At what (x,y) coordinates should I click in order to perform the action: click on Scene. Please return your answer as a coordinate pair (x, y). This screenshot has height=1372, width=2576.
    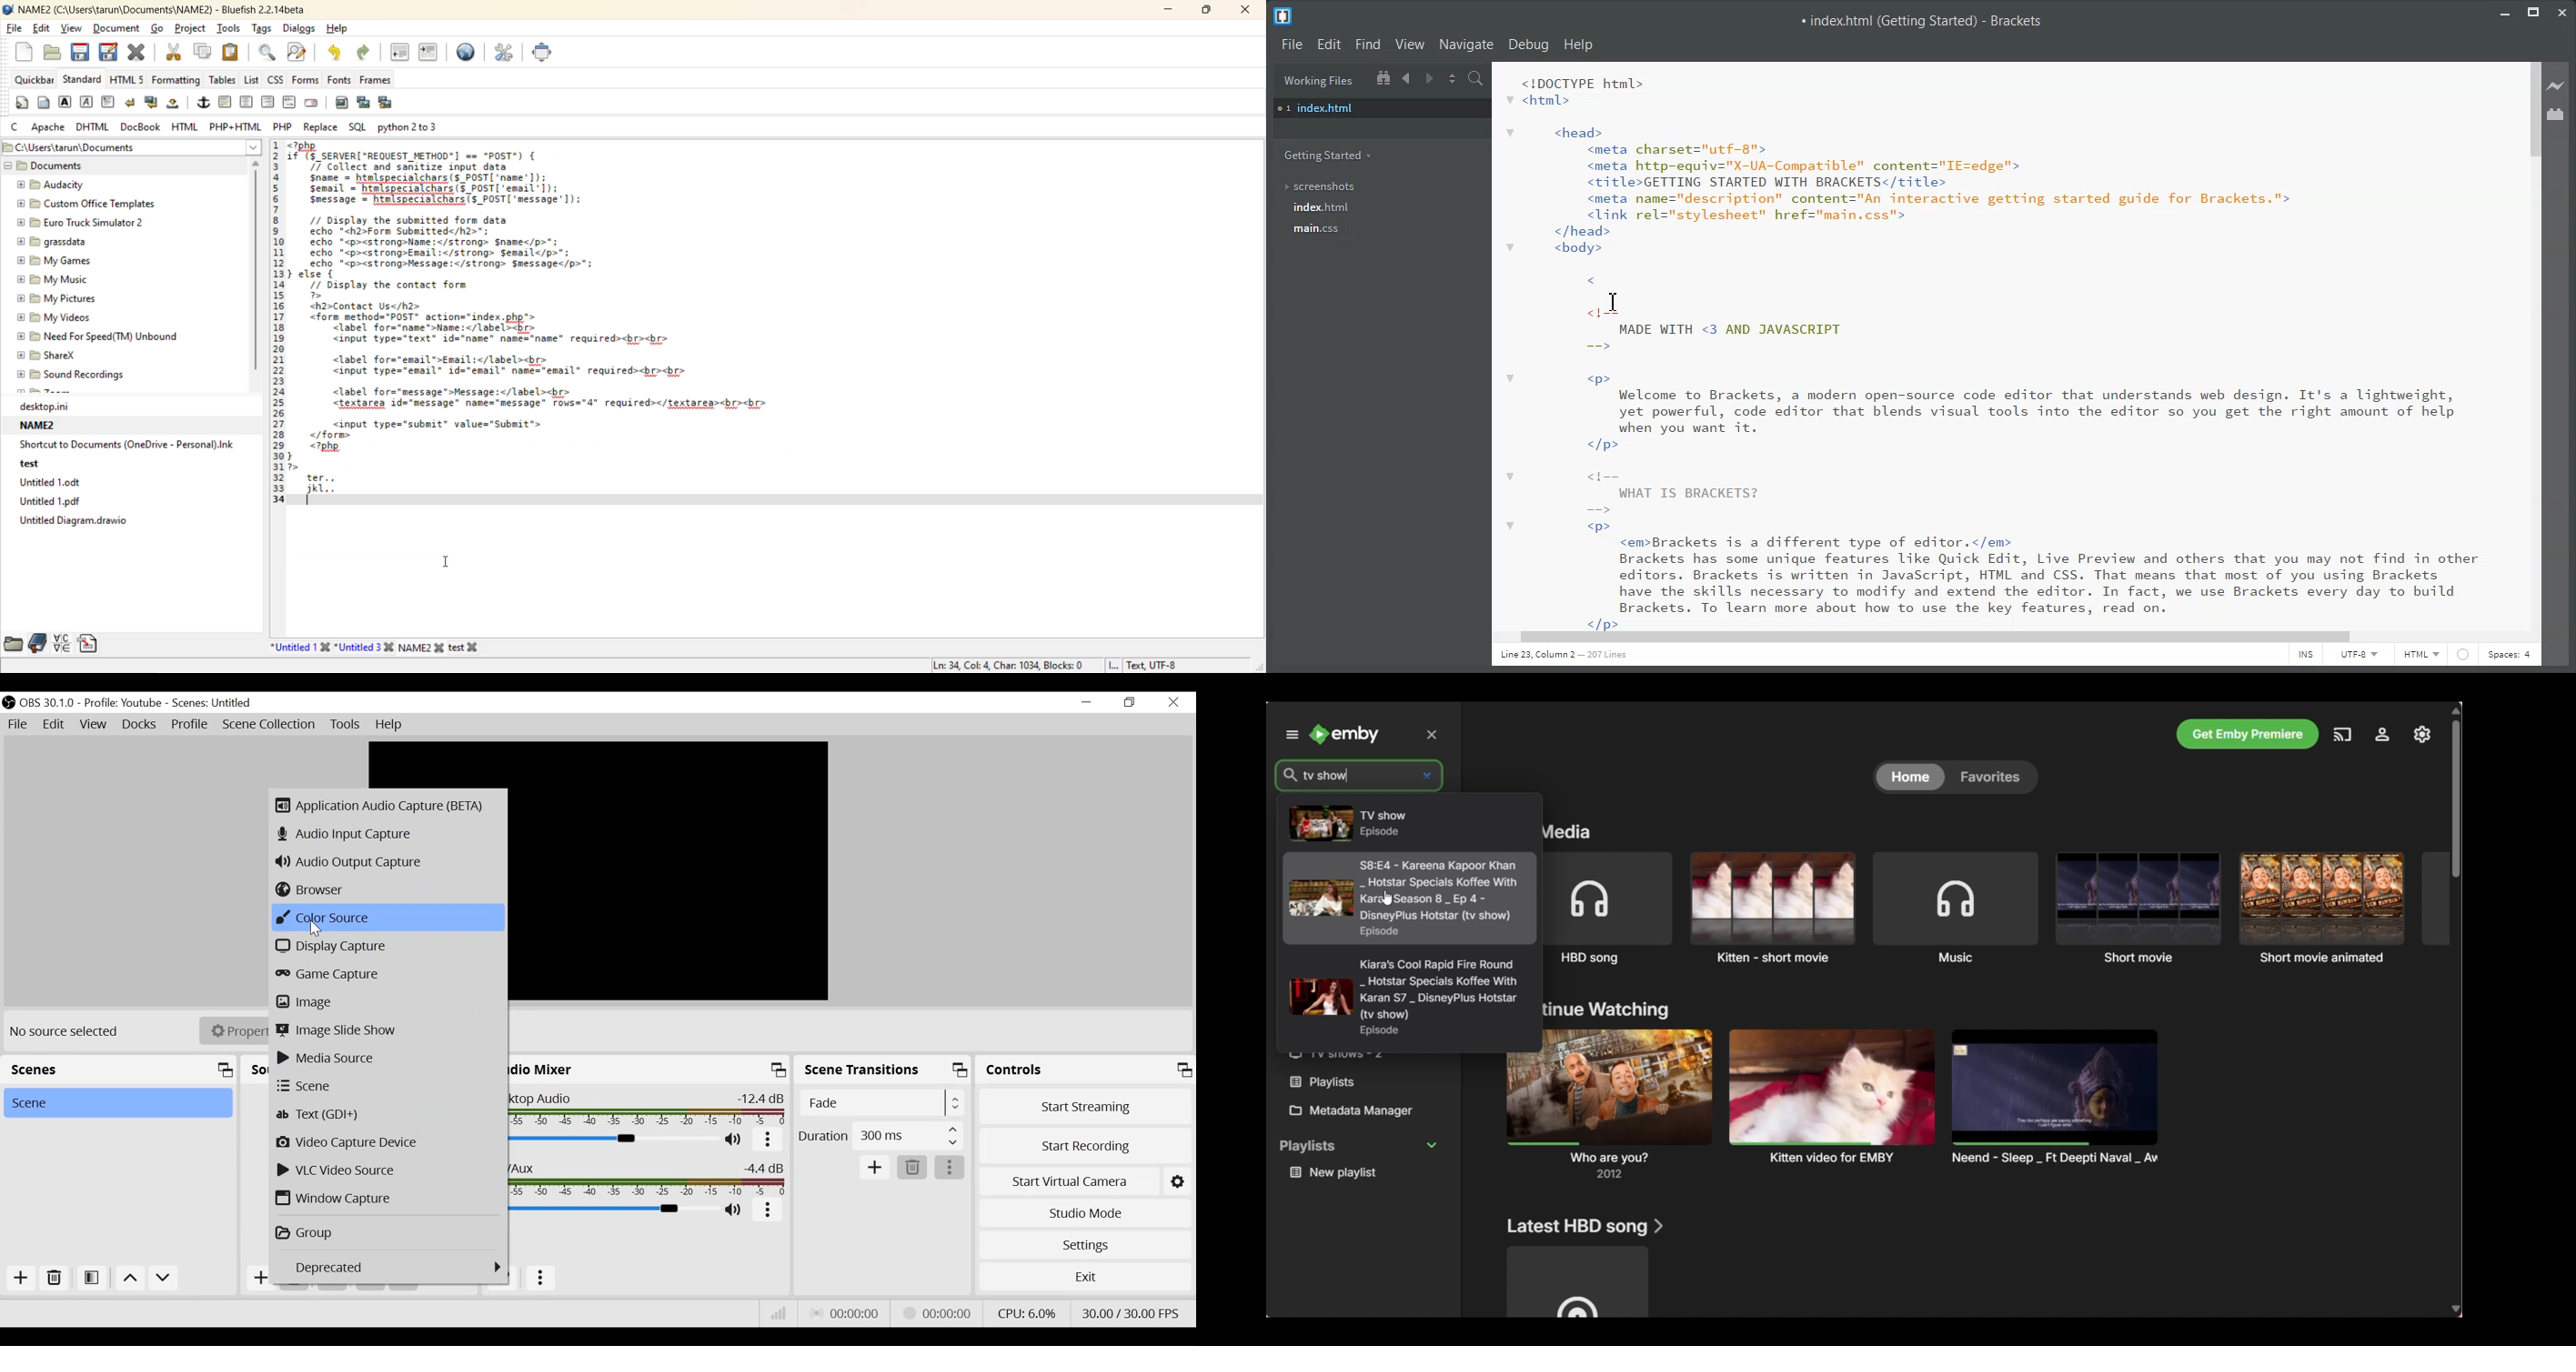
    Looking at the image, I should click on (388, 1086).